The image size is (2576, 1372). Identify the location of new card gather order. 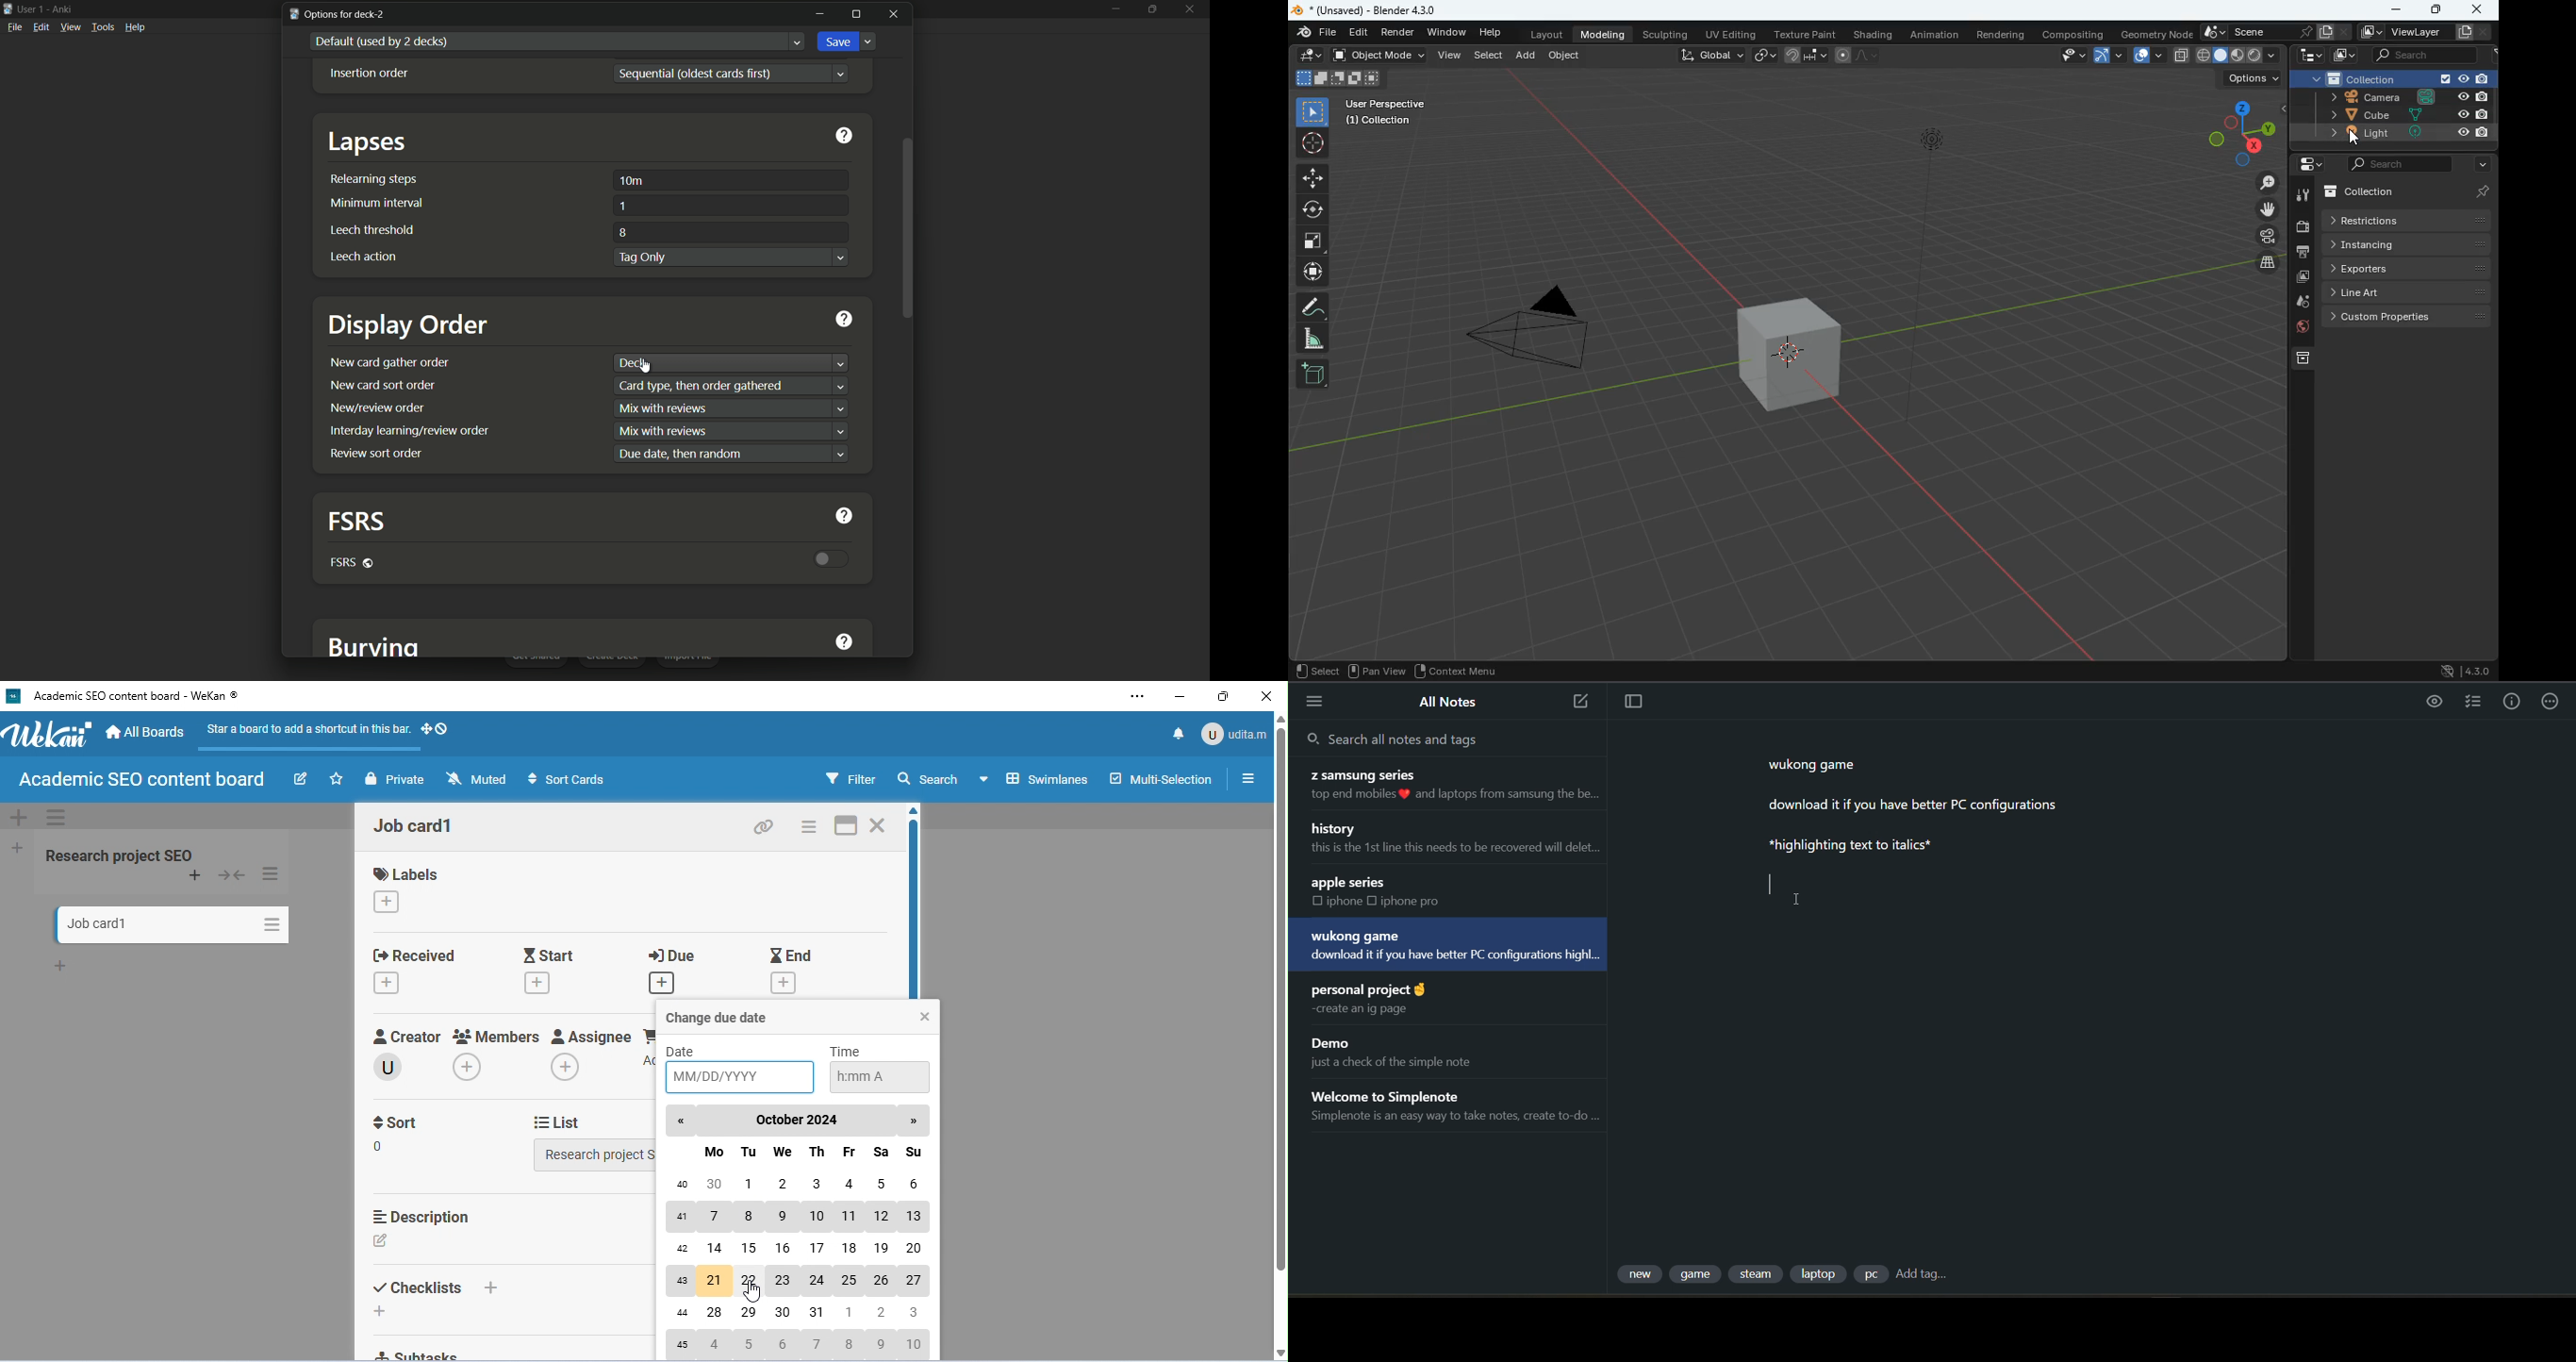
(390, 362).